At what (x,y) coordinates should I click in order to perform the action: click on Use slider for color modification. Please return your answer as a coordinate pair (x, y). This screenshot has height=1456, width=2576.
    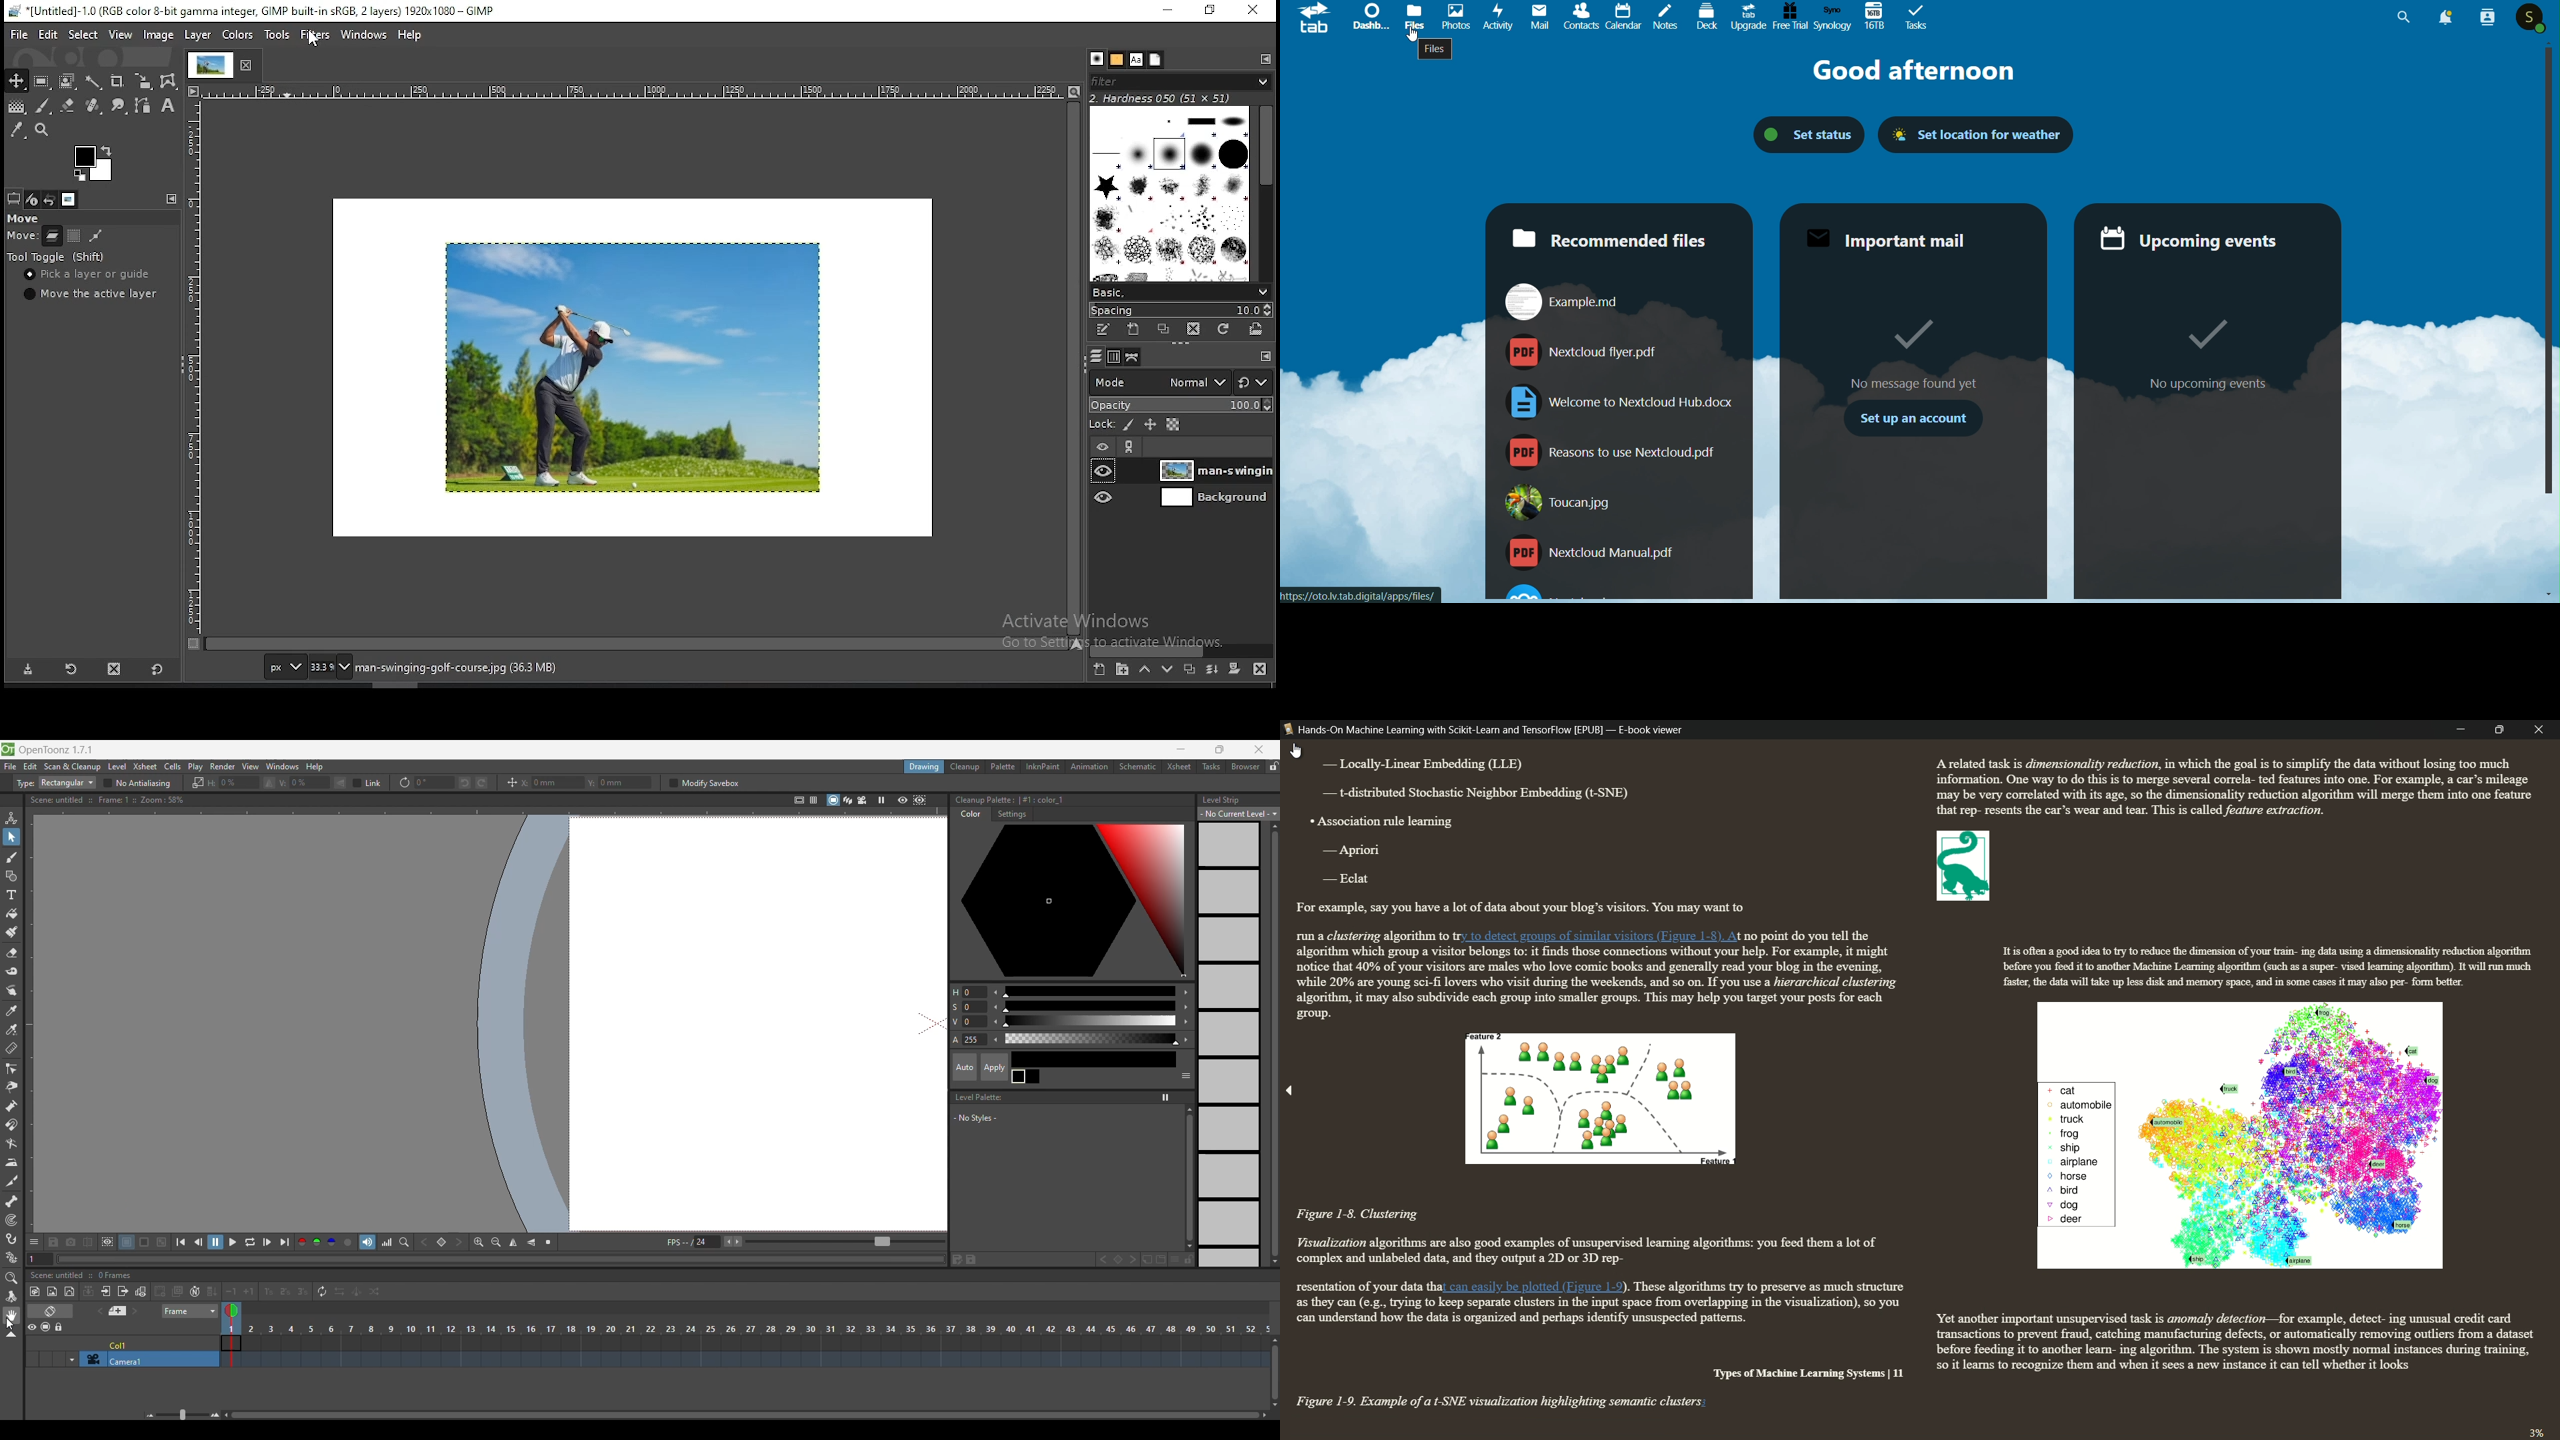
    Looking at the image, I should click on (1090, 1015).